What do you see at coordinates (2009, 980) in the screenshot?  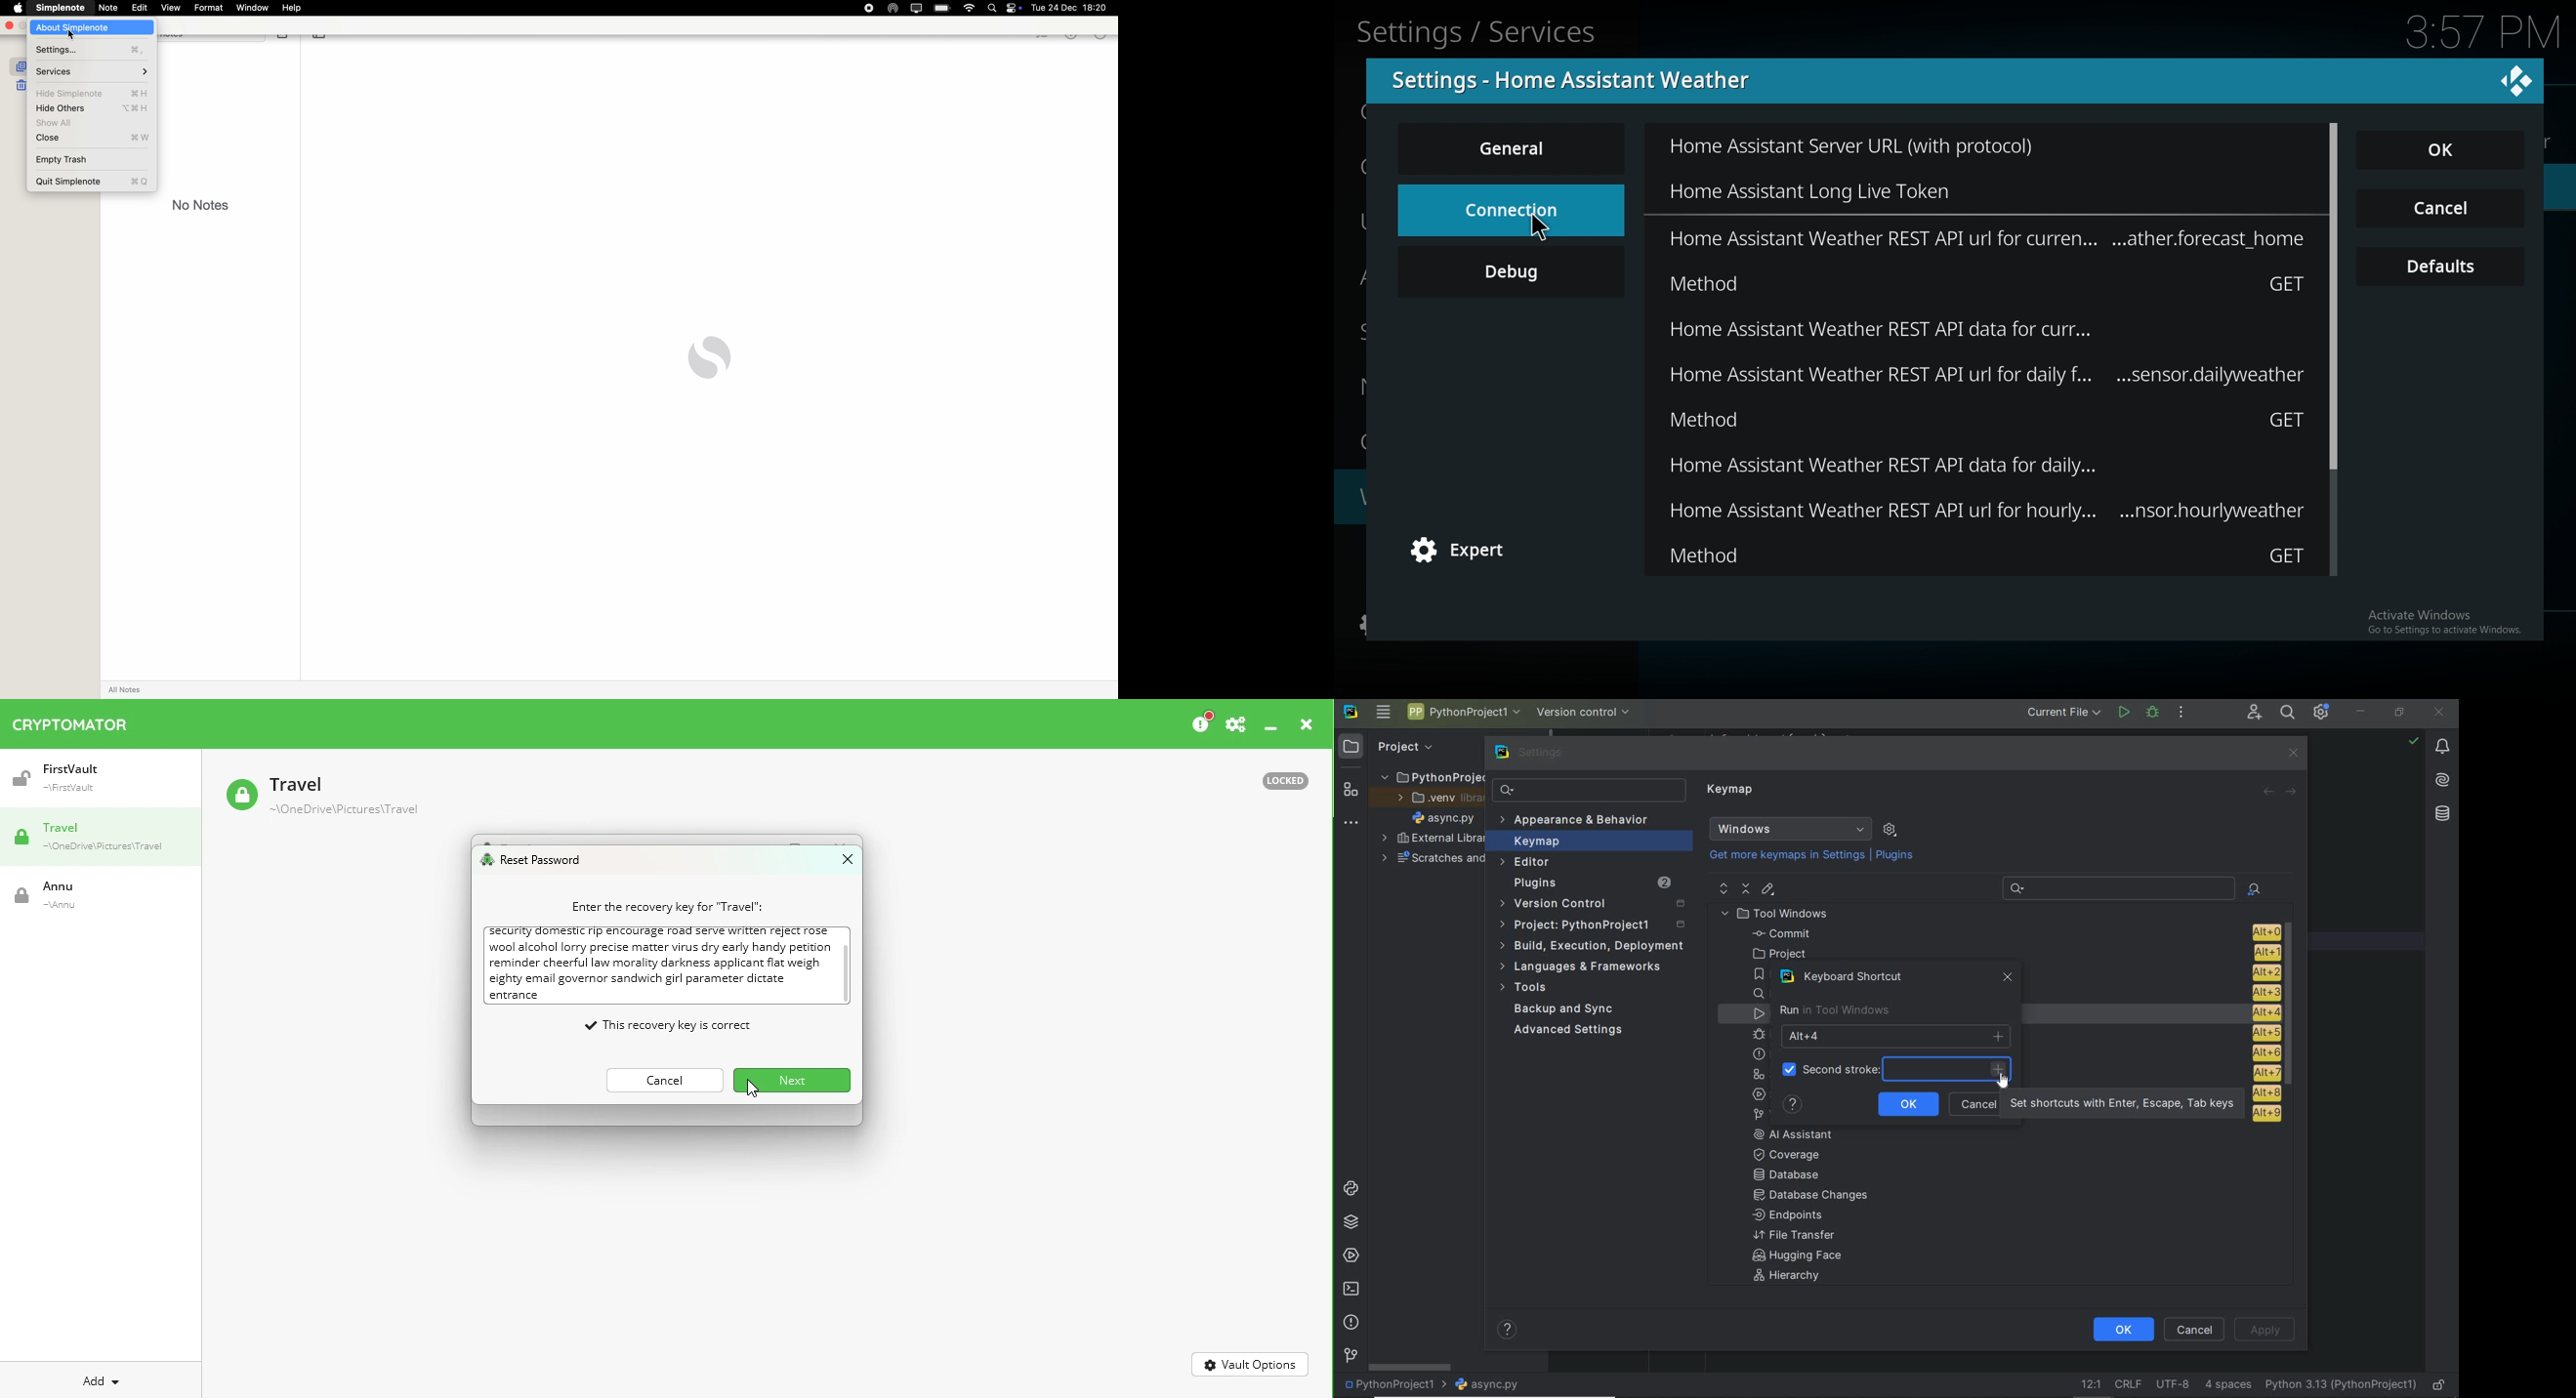 I see `close` at bounding box center [2009, 980].